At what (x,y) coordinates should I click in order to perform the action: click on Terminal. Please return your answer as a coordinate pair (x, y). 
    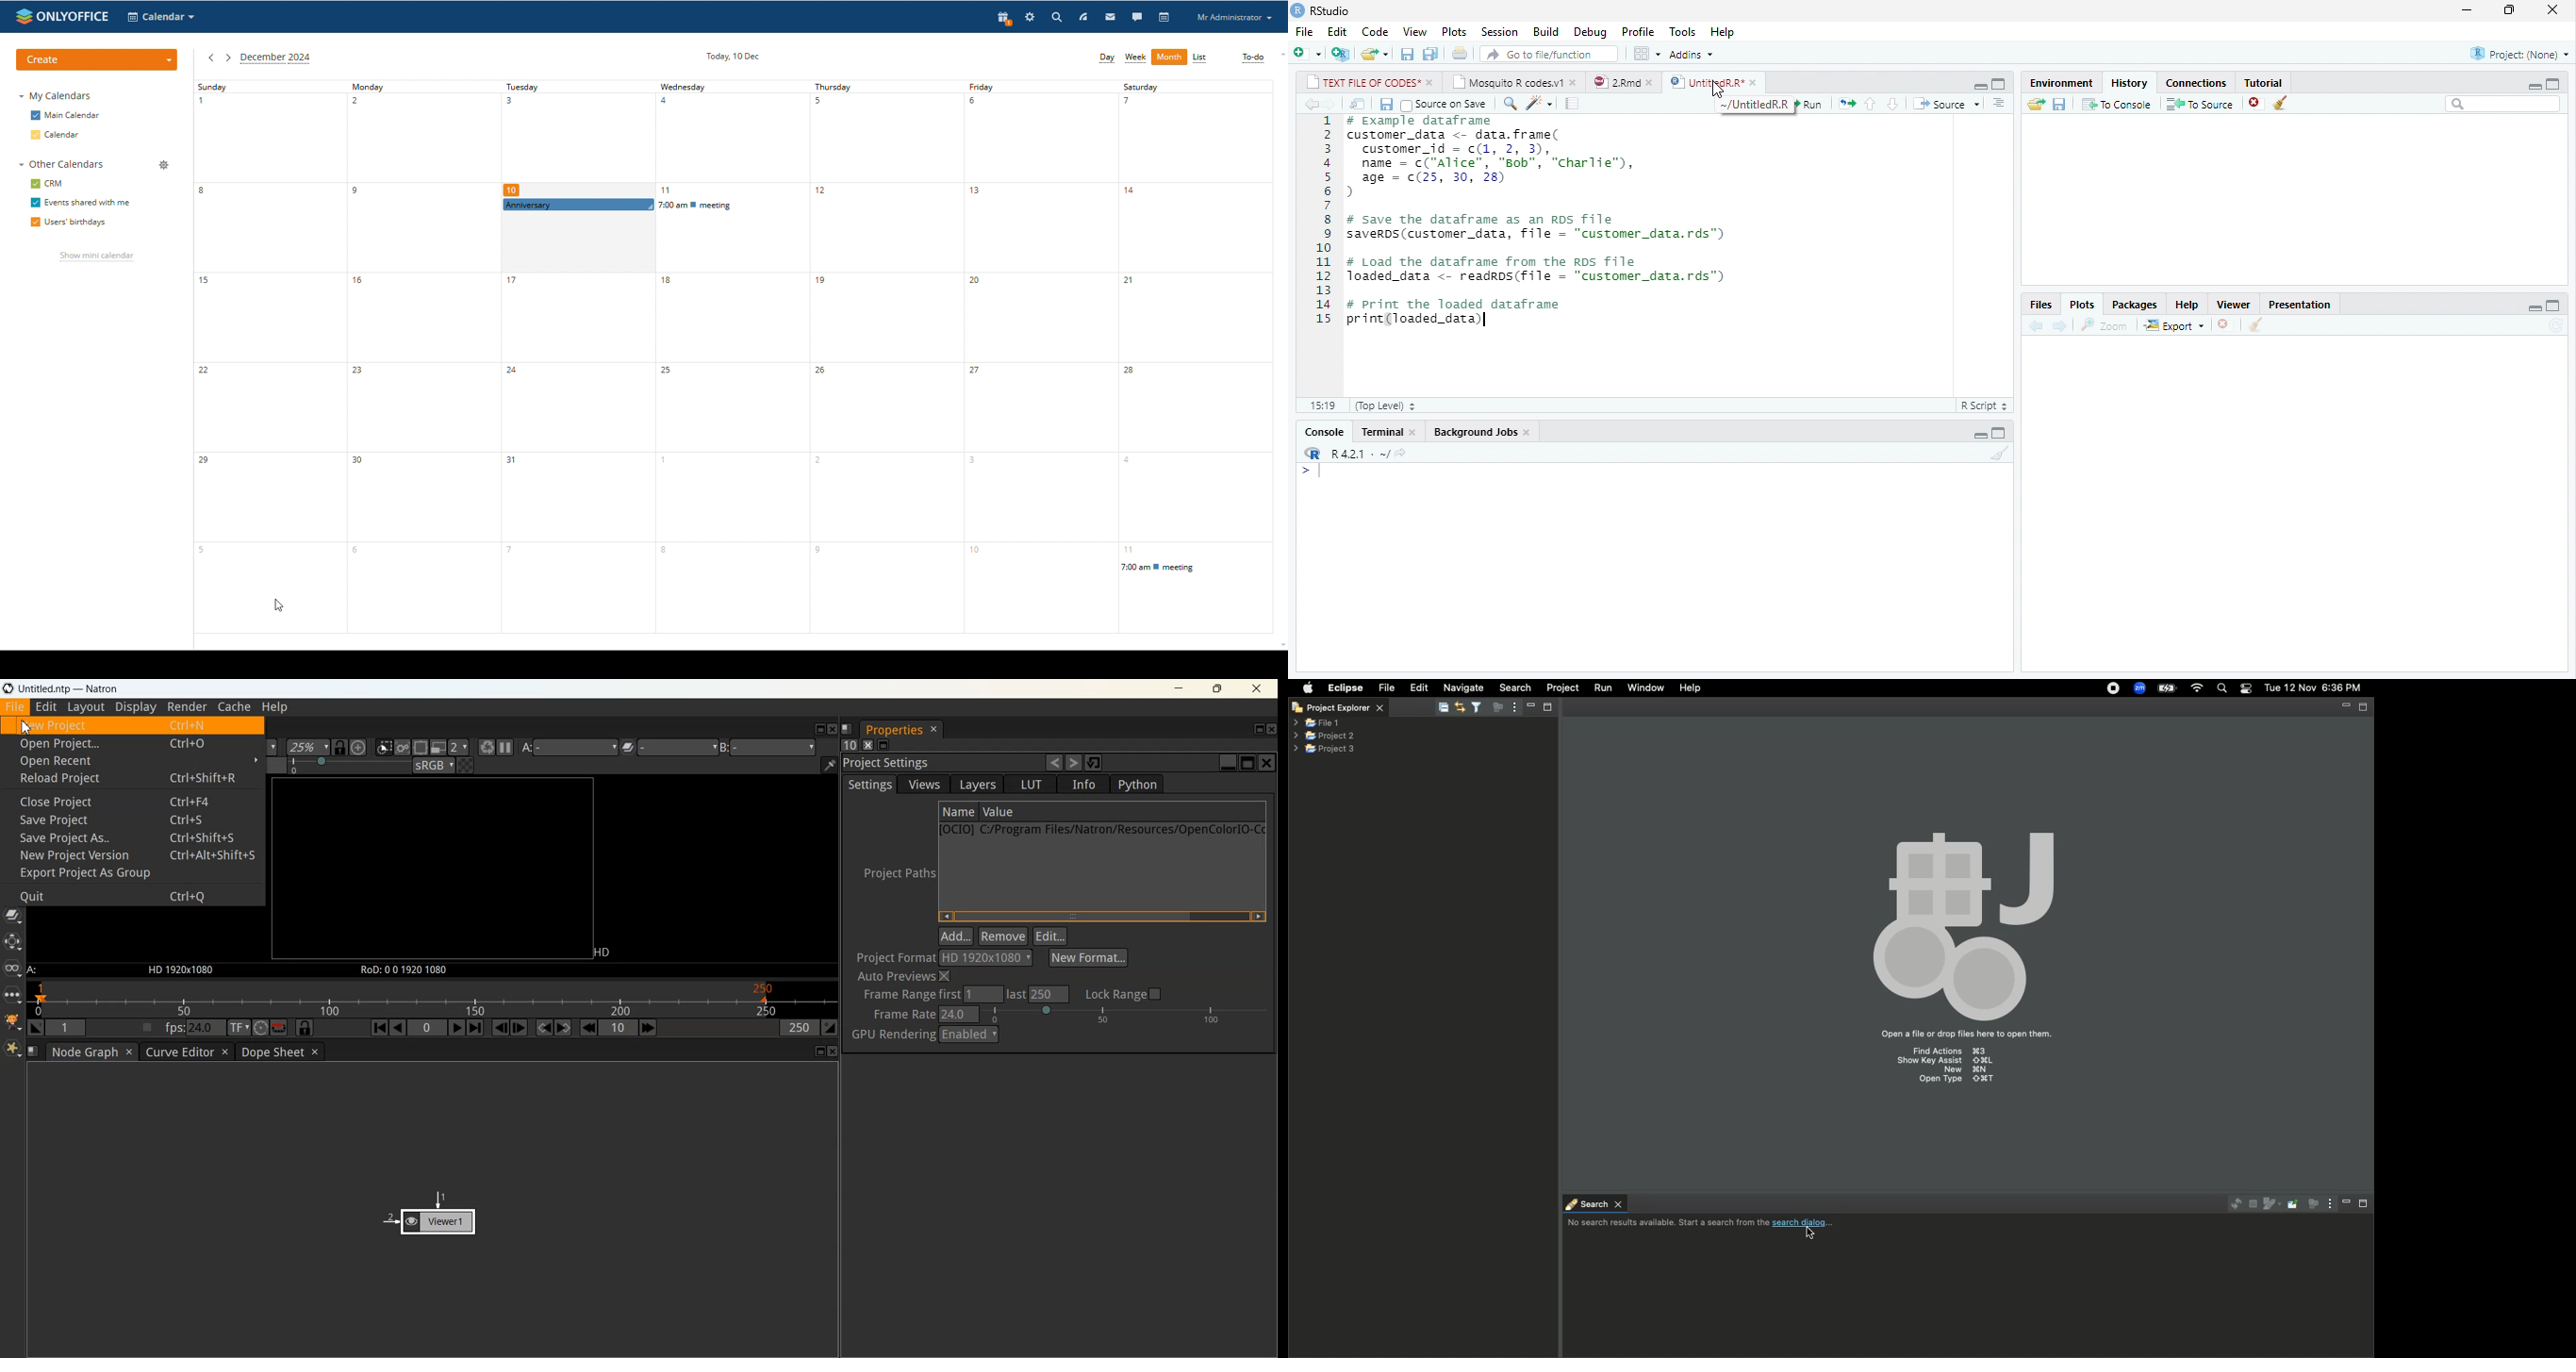
    Looking at the image, I should click on (1380, 432).